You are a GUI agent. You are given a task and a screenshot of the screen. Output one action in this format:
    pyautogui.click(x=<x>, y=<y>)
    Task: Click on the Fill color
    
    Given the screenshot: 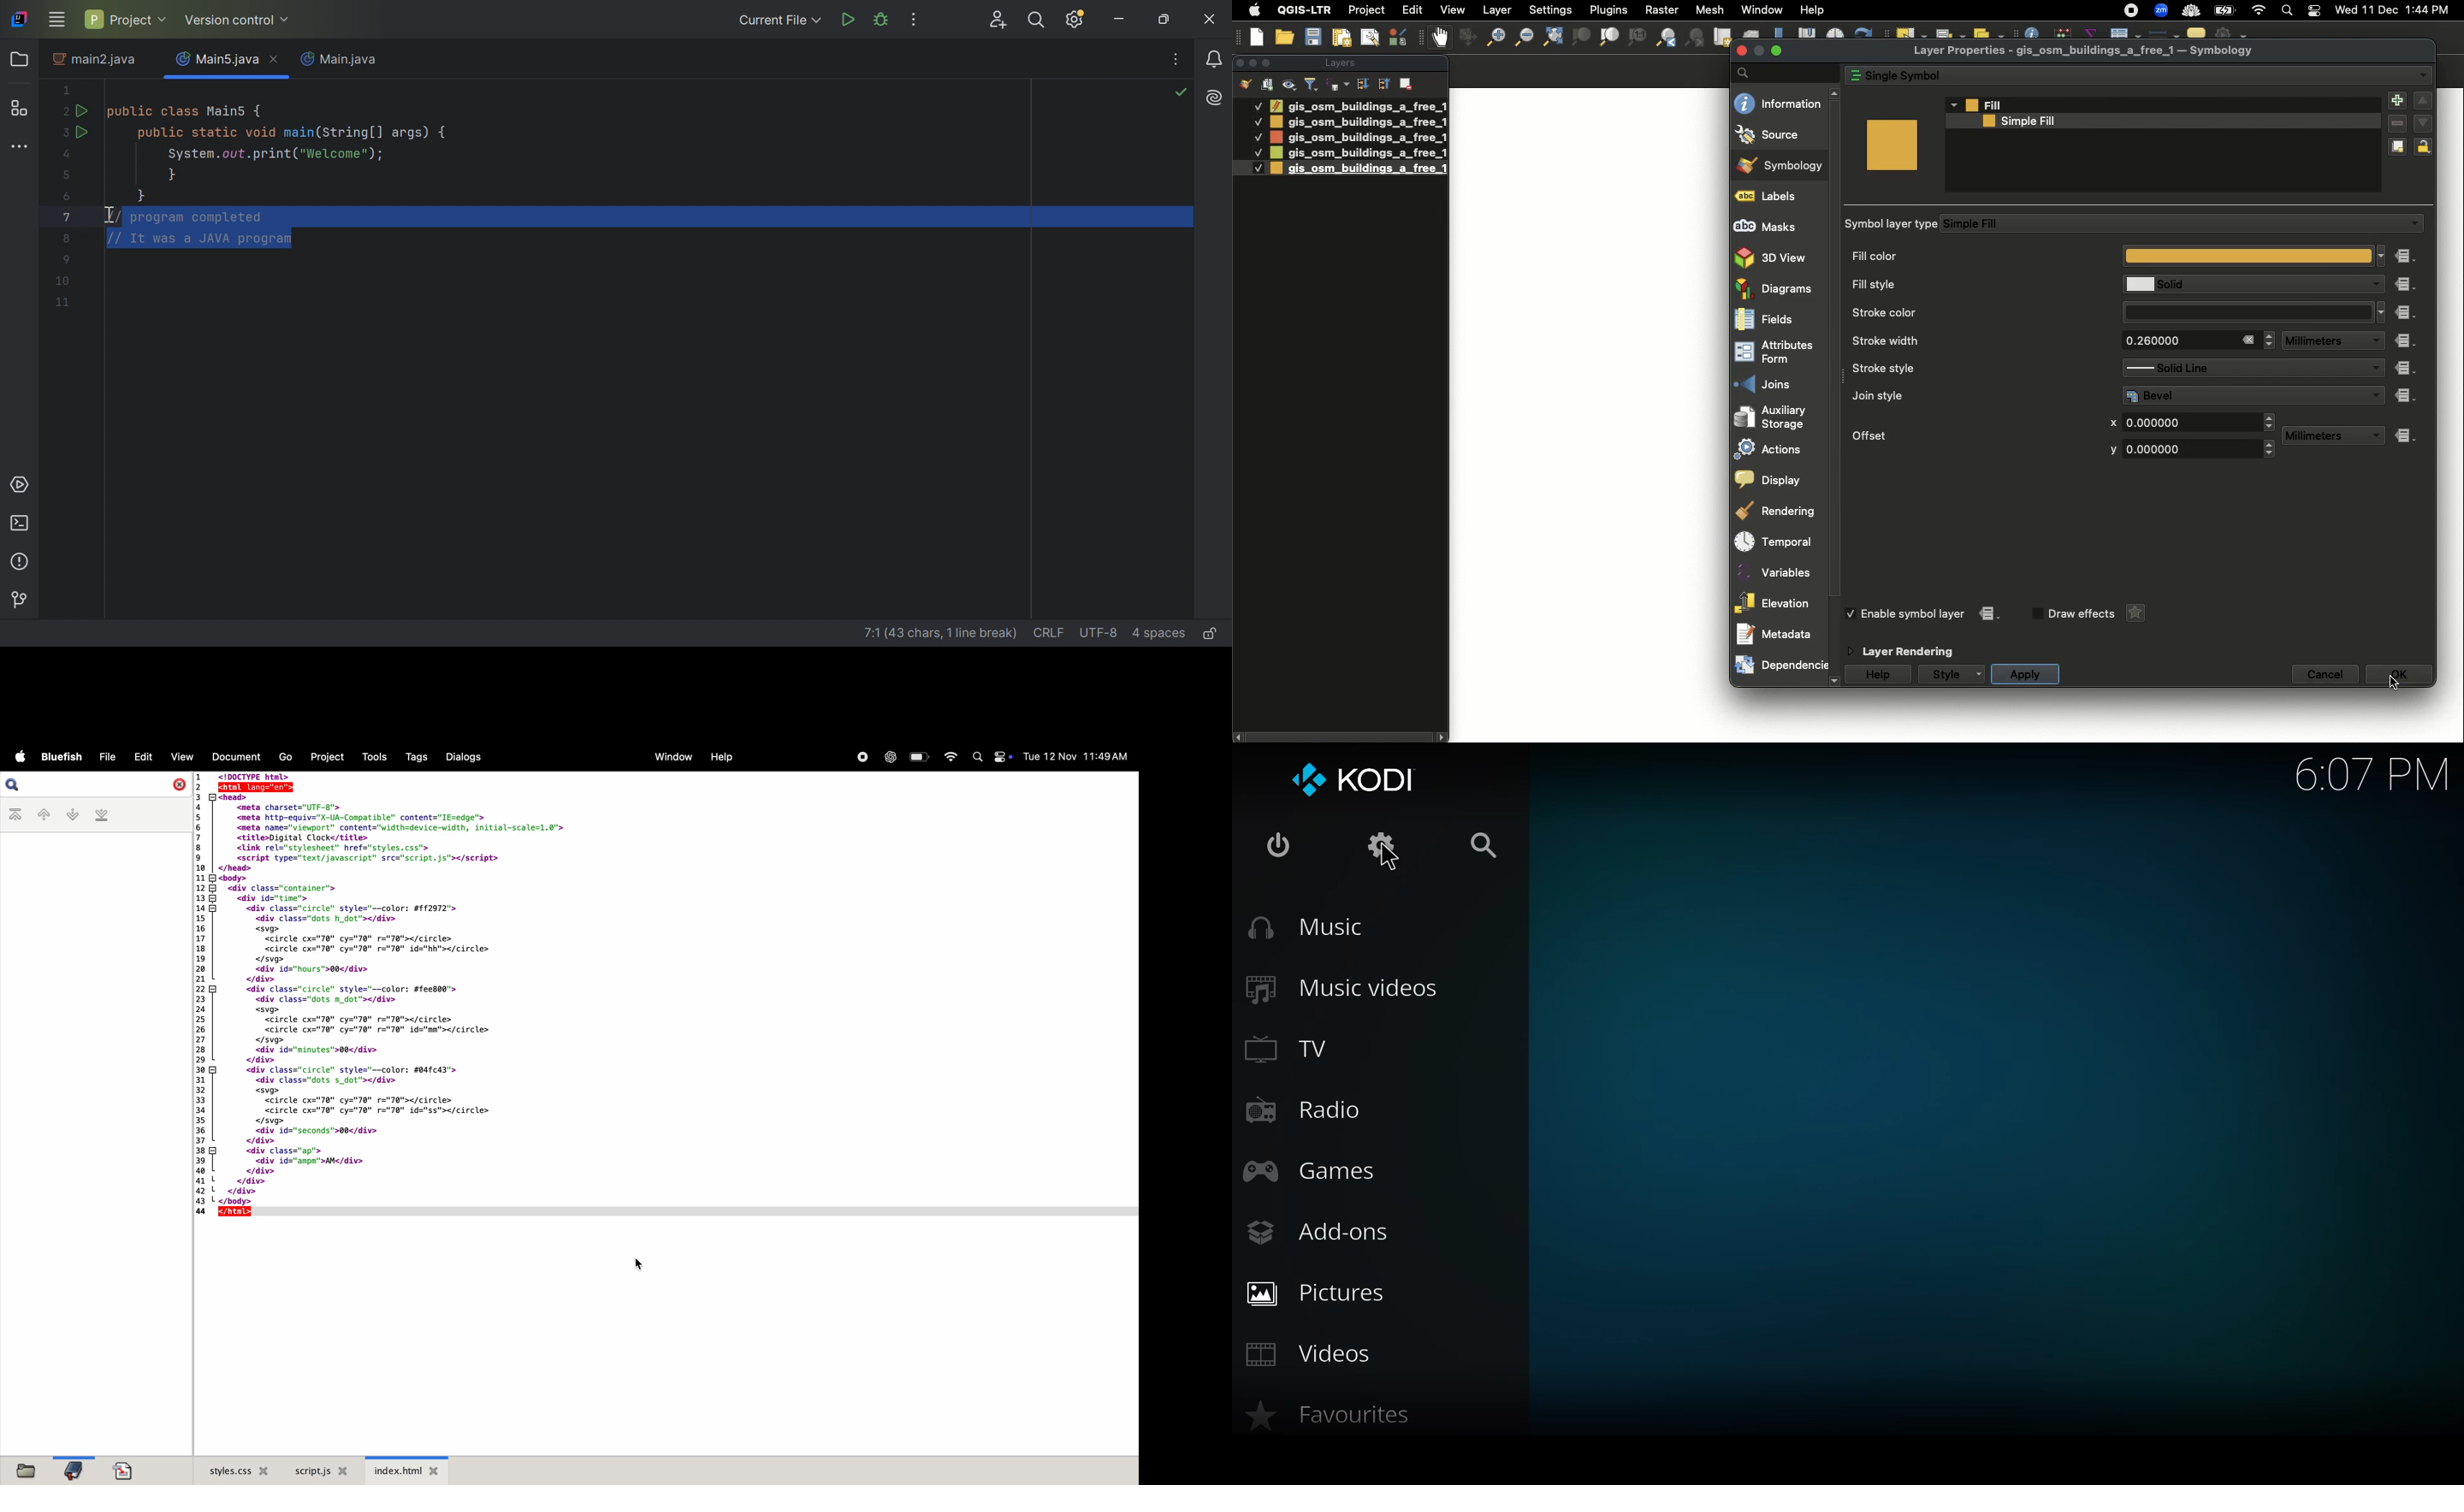 What is the action you would take?
    pyautogui.click(x=2112, y=257)
    